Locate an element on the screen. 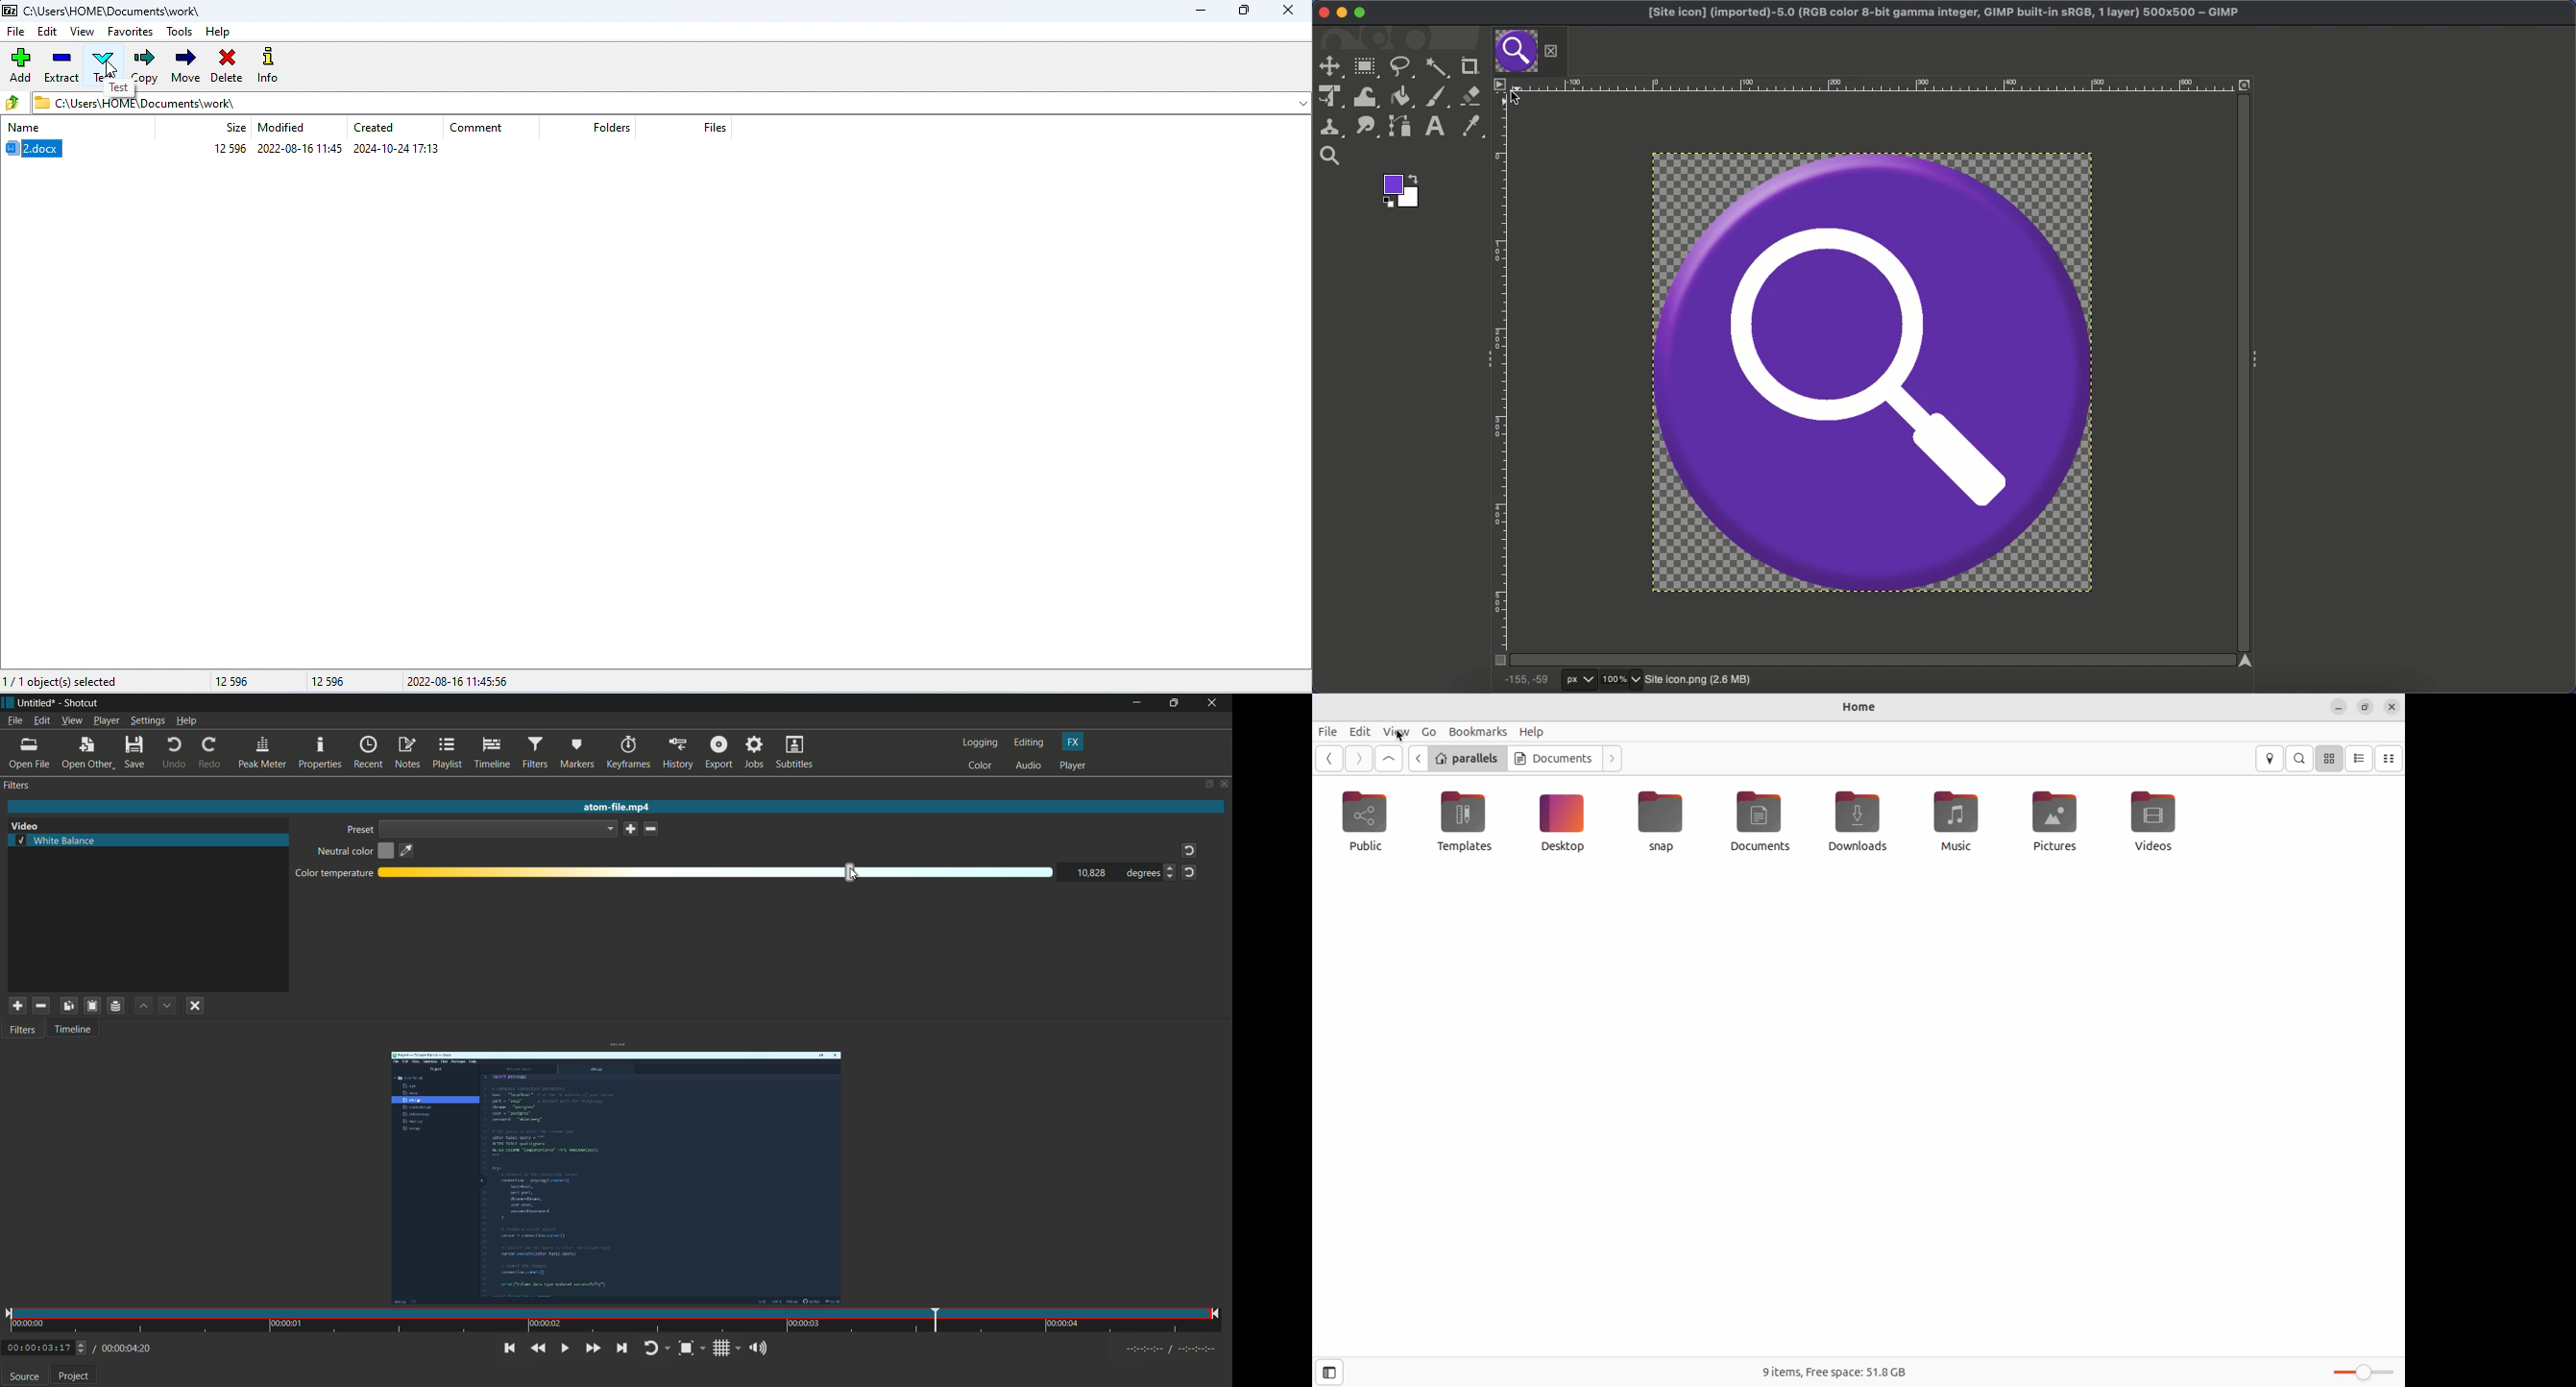 This screenshot has height=1400, width=2576. edit menu is located at coordinates (41, 720).